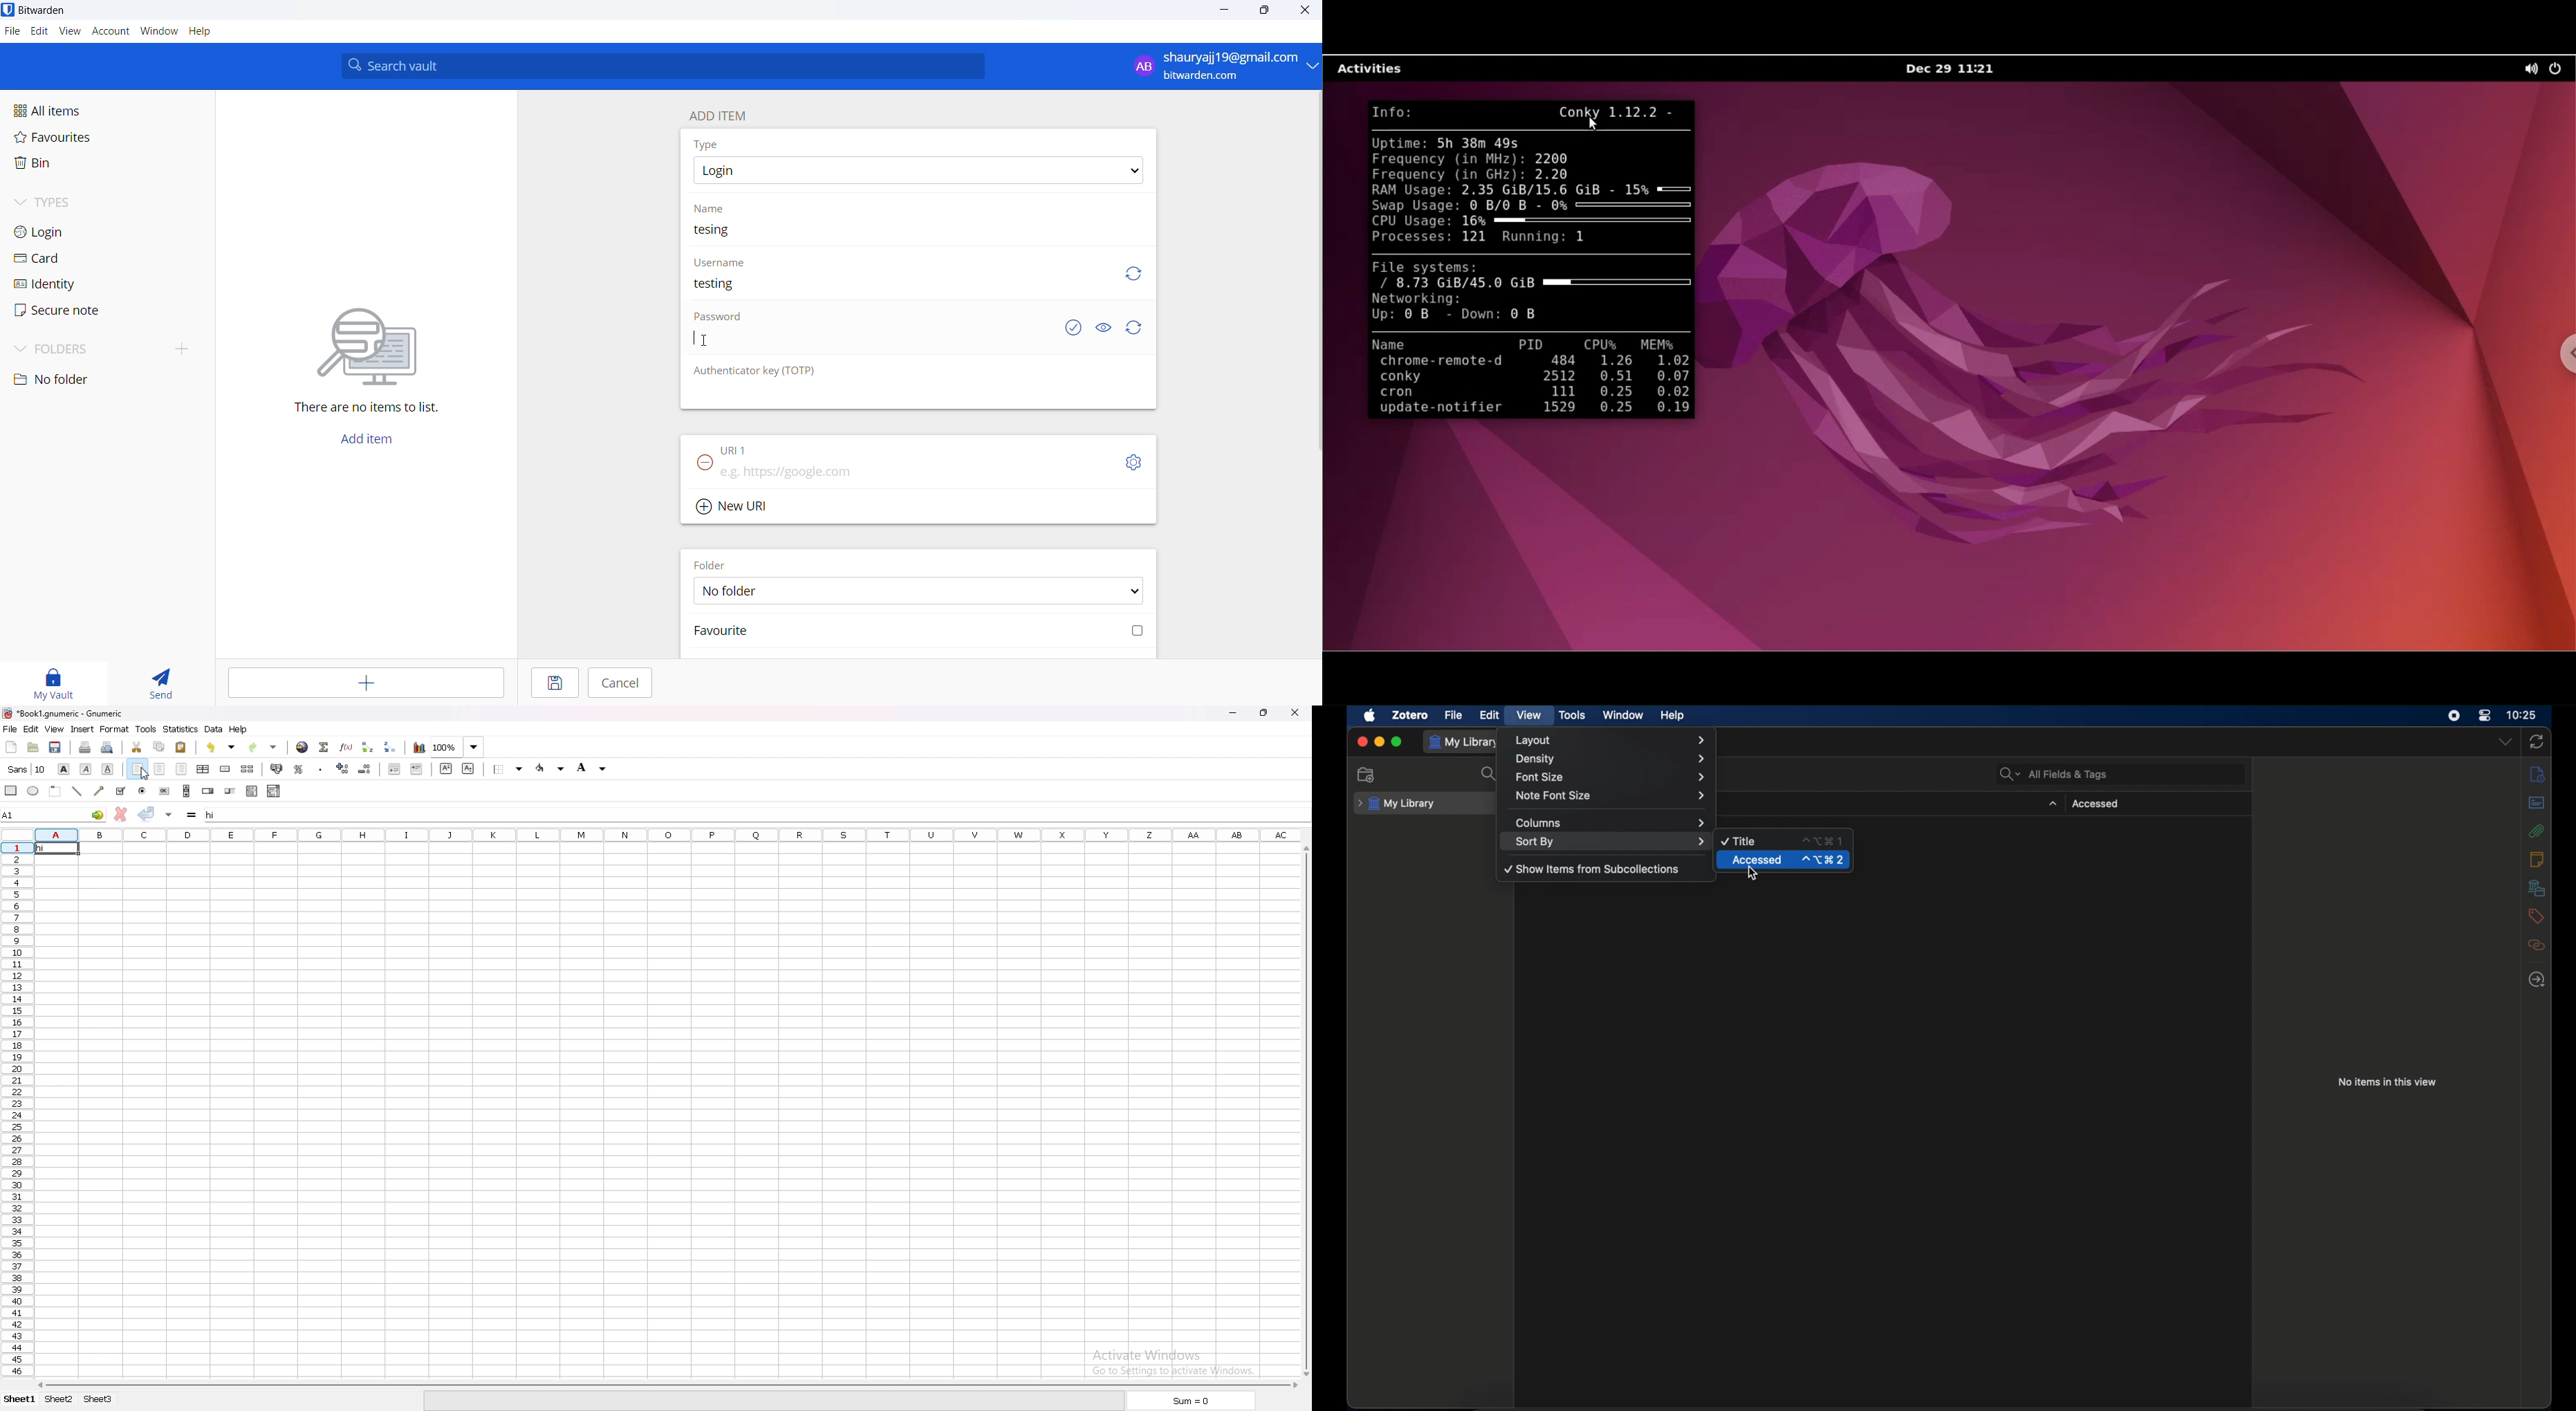 This screenshot has width=2576, height=1428. What do you see at coordinates (147, 814) in the screenshot?
I see `accept changes` at bounding box center [147, 814].